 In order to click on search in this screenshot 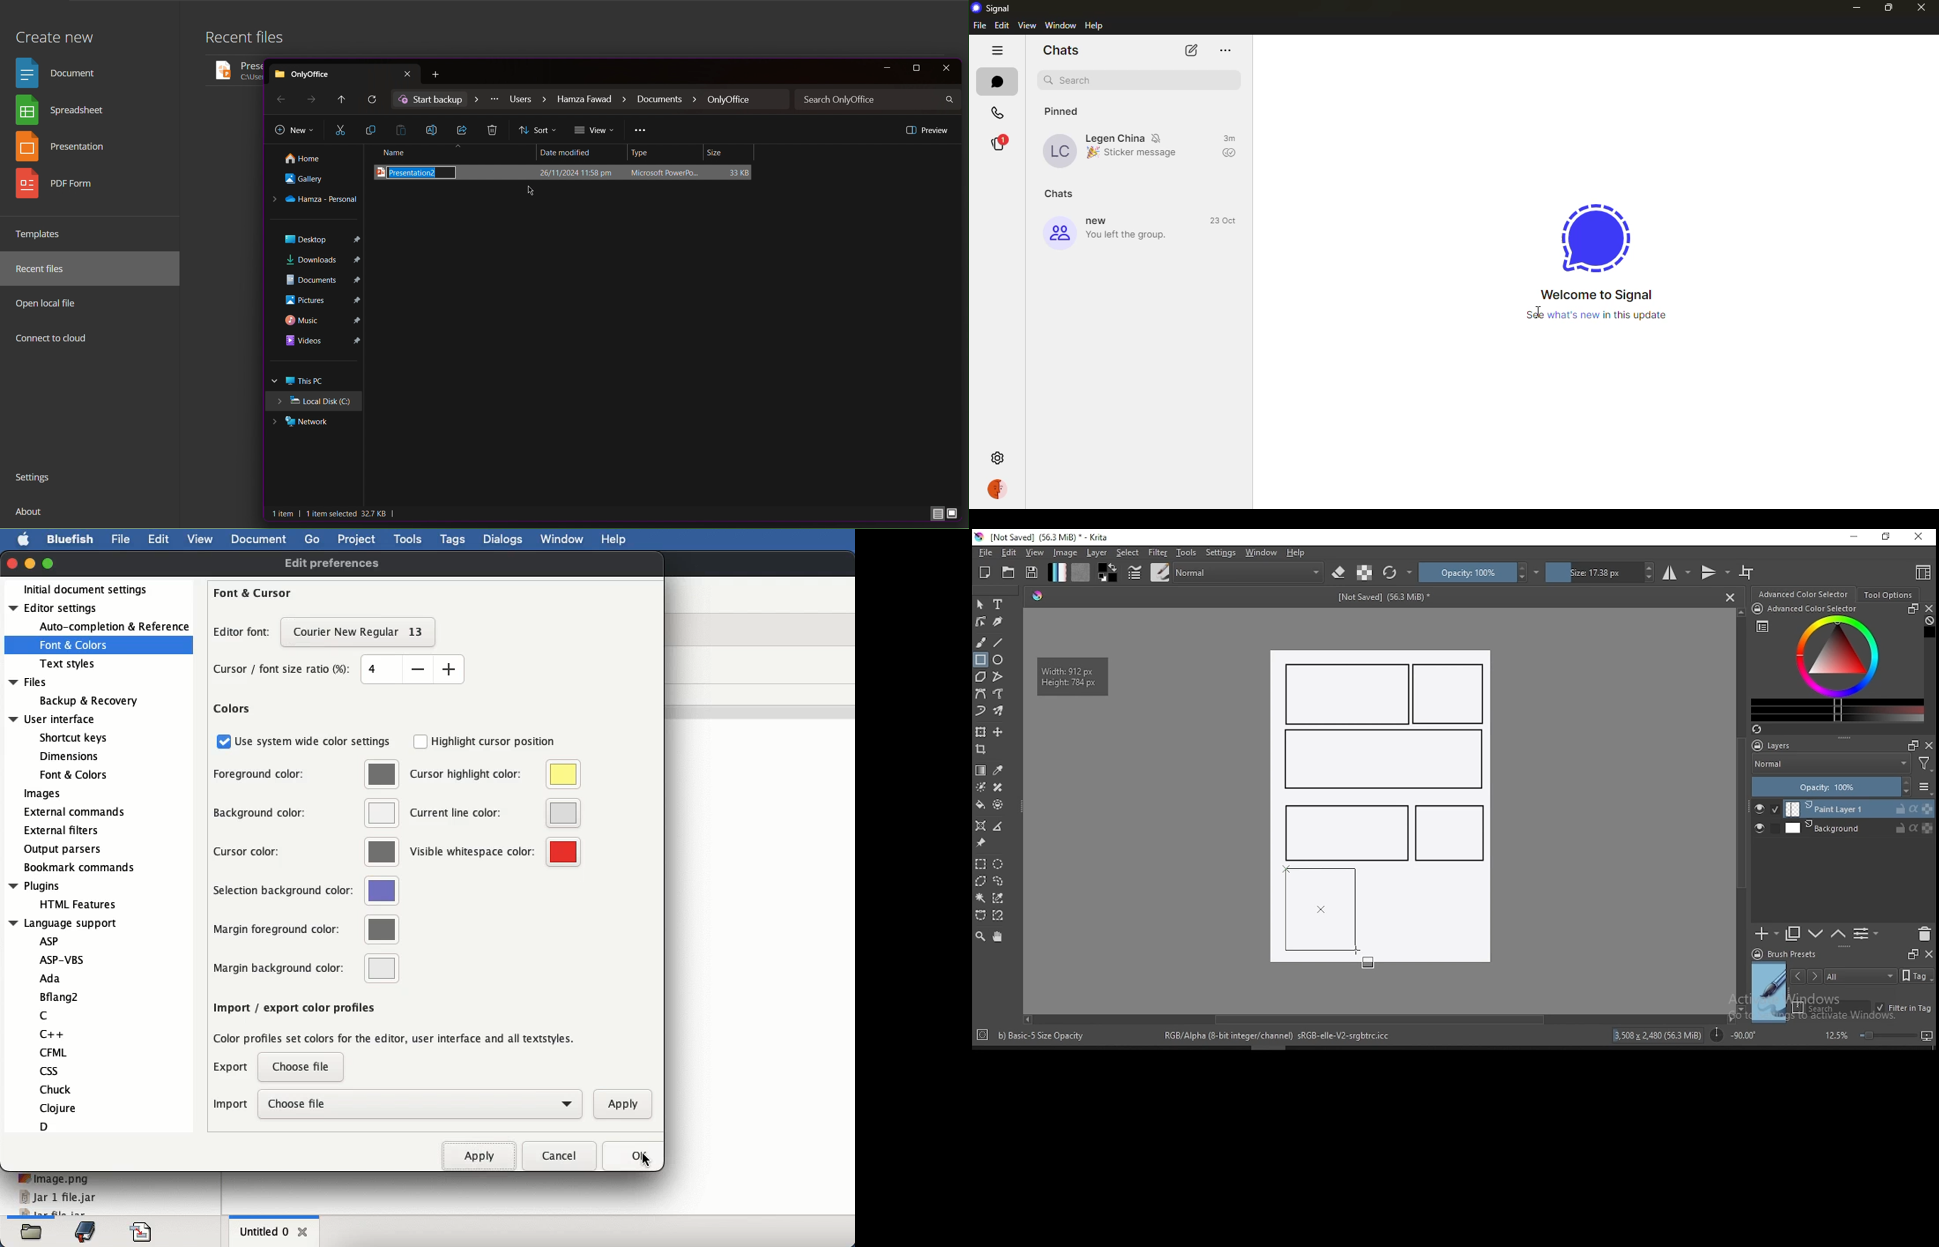, I will do `click(1079, 79)`.